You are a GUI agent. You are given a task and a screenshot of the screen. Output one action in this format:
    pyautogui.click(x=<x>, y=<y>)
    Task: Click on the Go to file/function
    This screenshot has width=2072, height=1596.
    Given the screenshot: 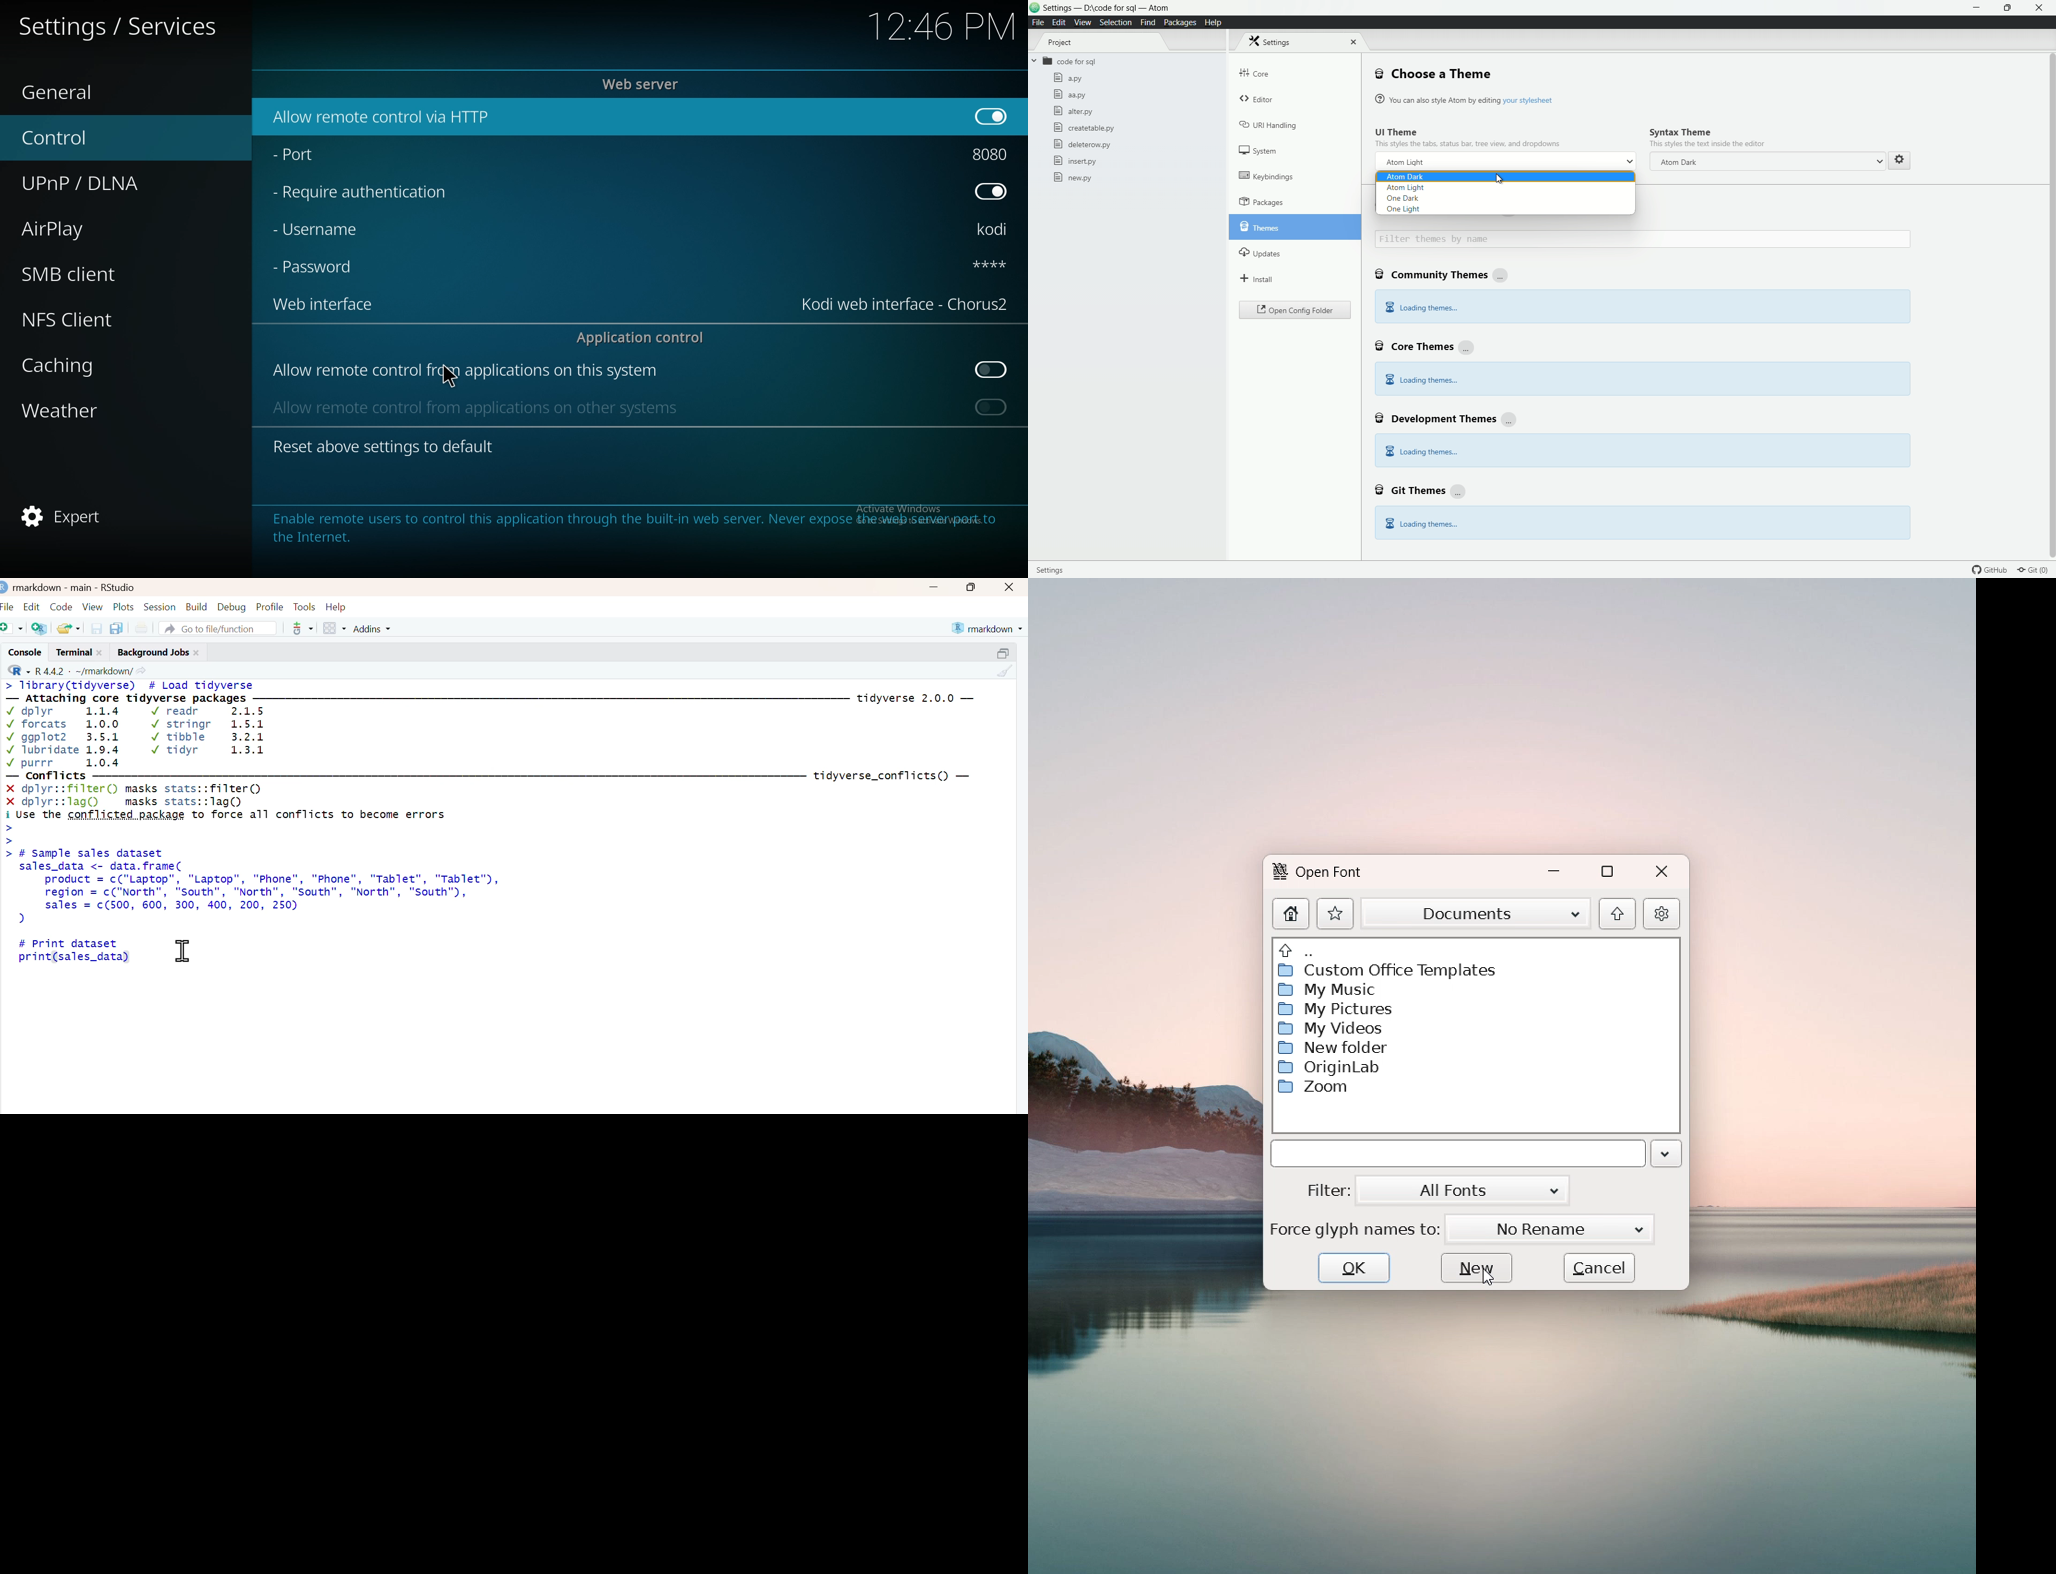 What is the action you would take?
    pyautogui.click(x=219, y=628)
    